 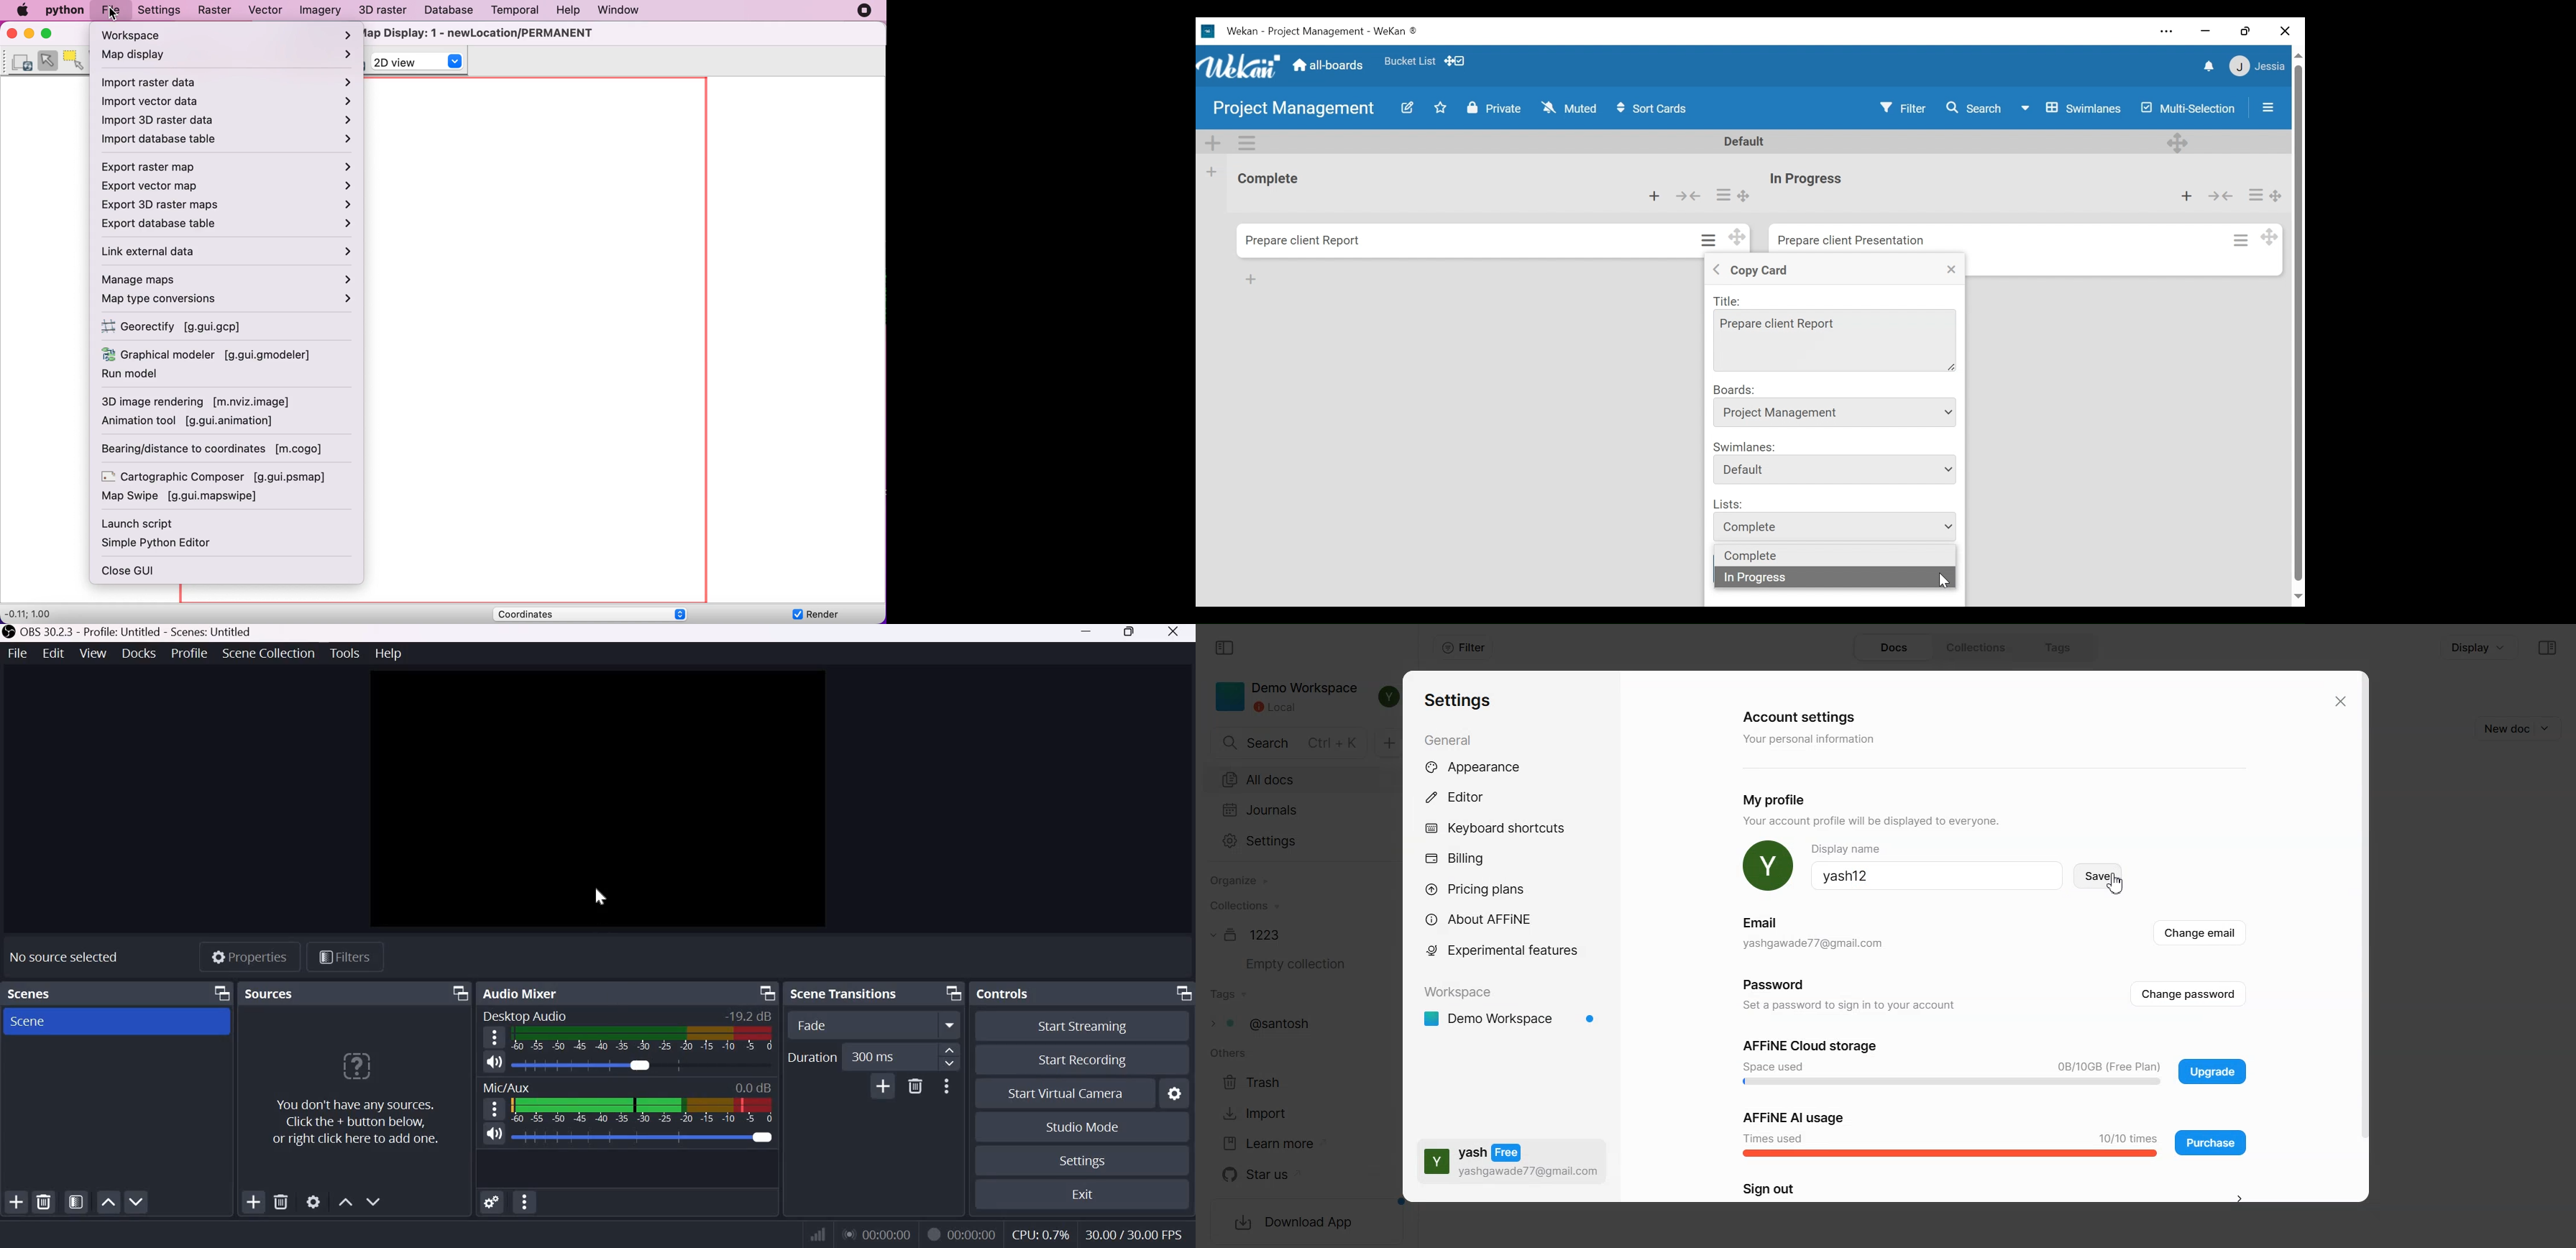 I want to click on Collapse, so click(x=1694, y=196).